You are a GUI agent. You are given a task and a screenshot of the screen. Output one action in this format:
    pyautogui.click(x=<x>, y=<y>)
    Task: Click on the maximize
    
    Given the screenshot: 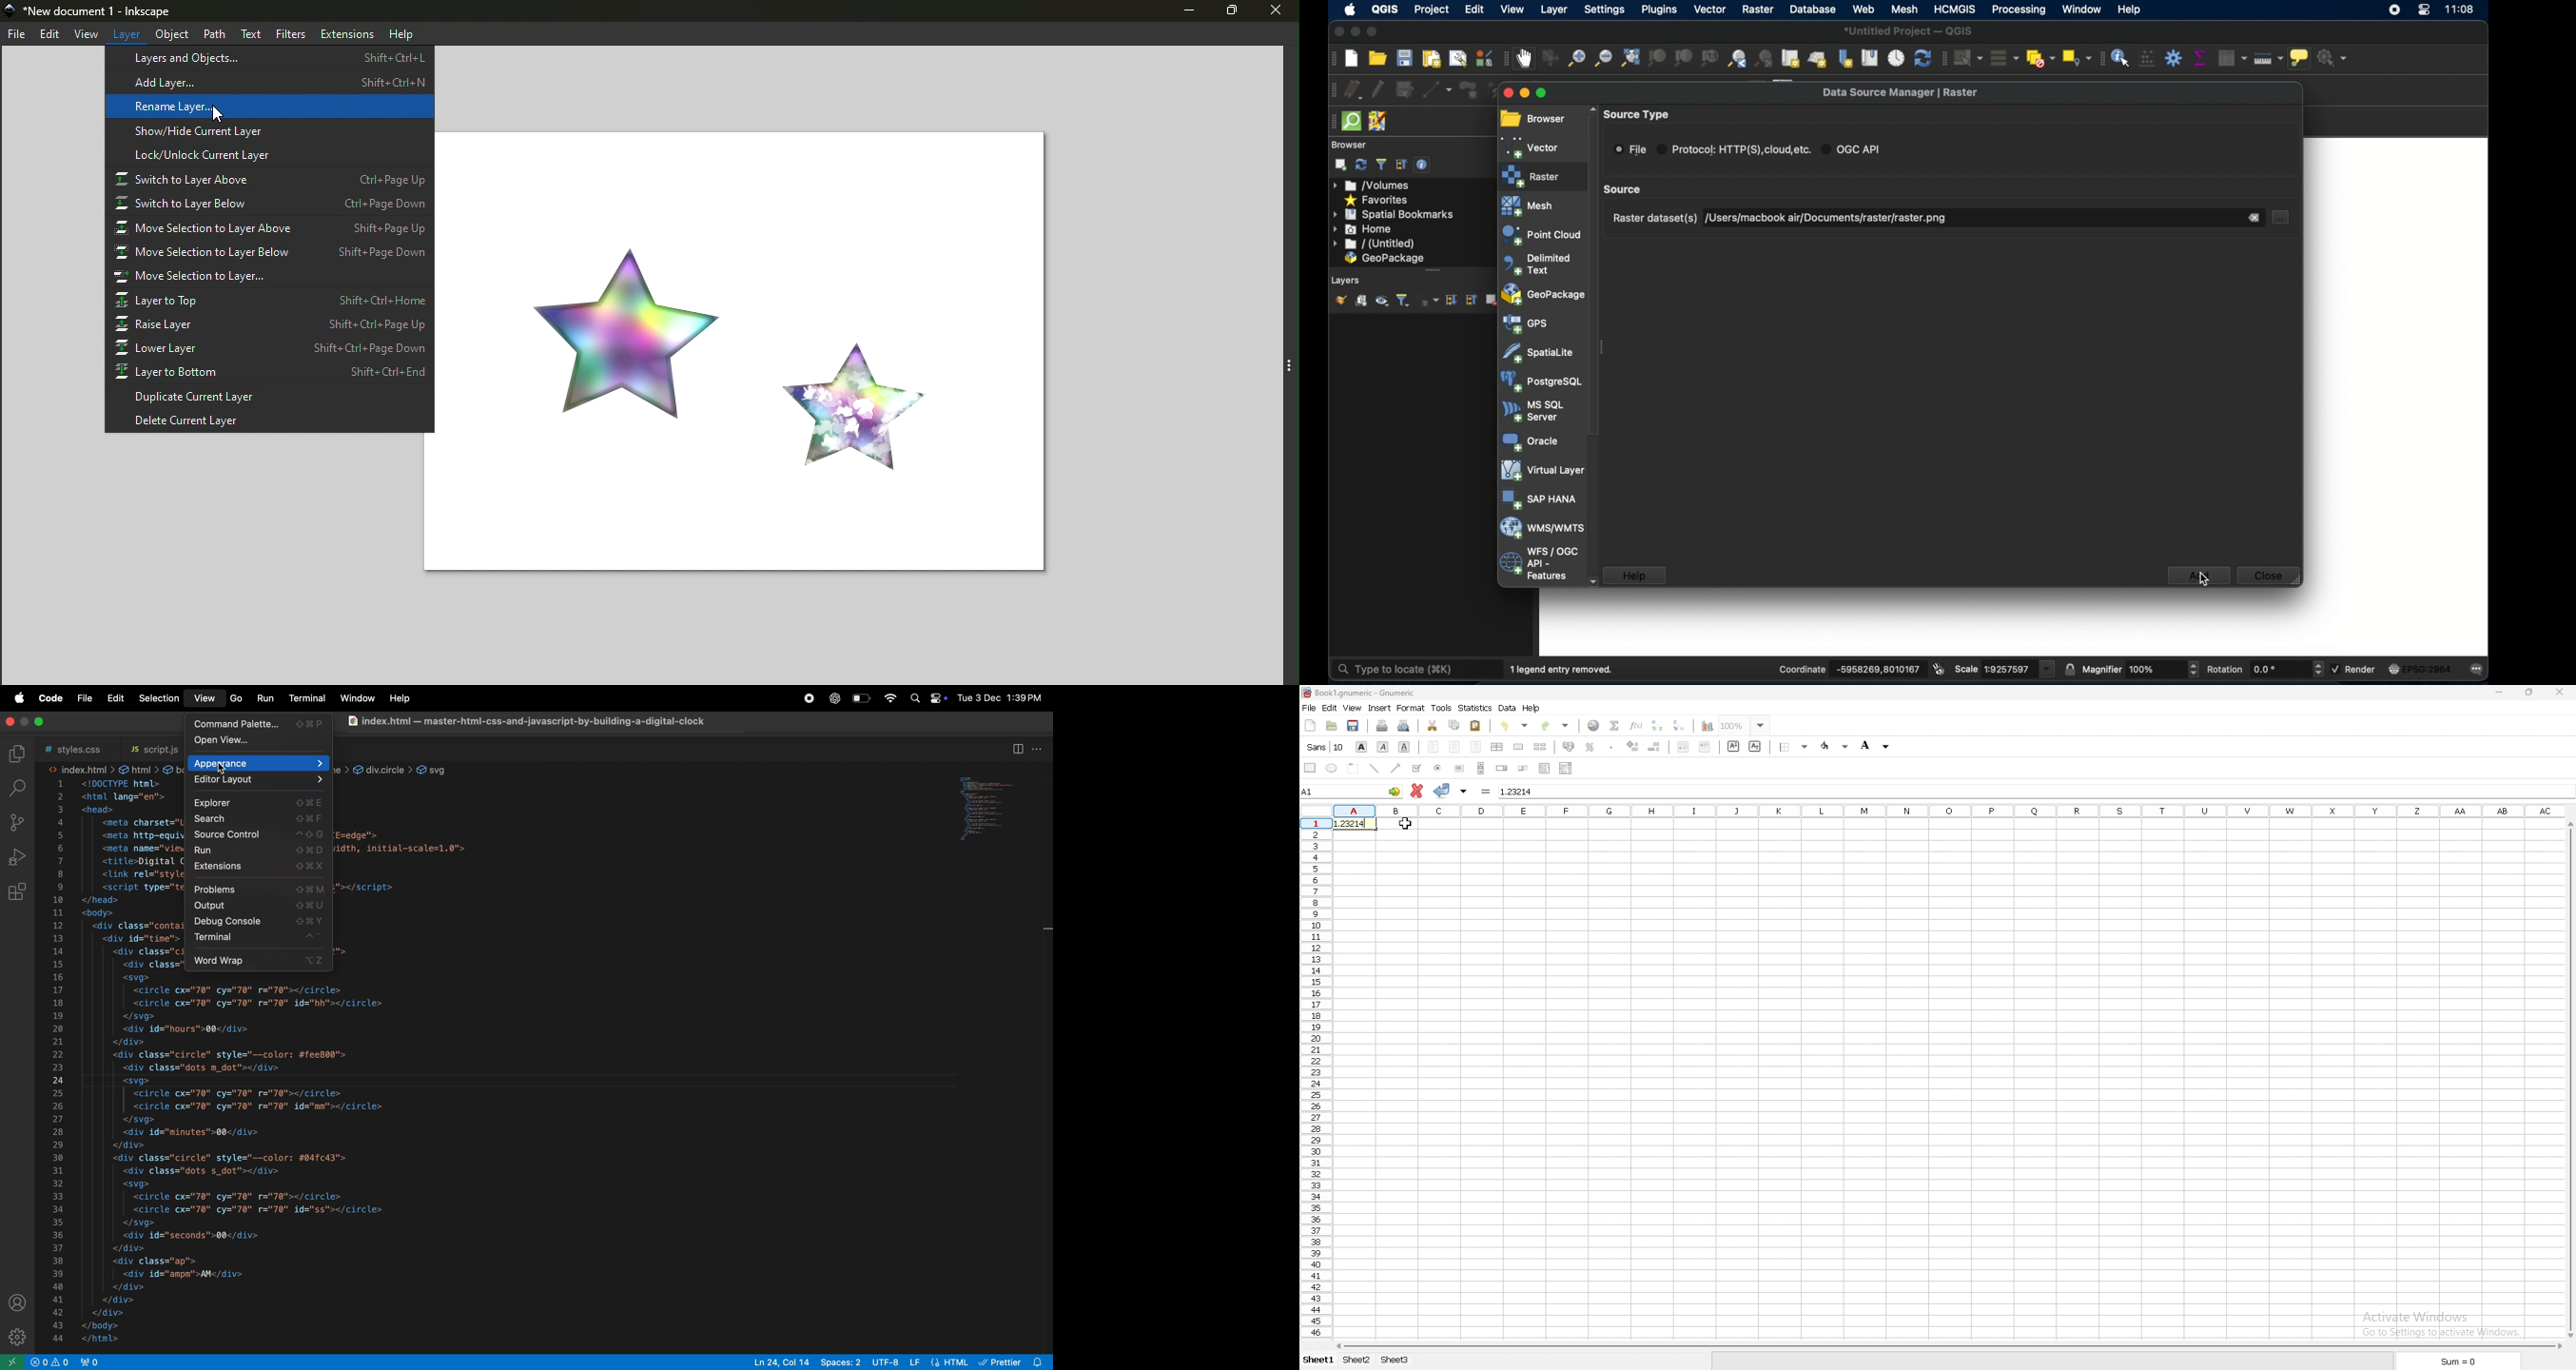 What is the action you would take?
    pyautogui.click(x=1542, y=93)
    